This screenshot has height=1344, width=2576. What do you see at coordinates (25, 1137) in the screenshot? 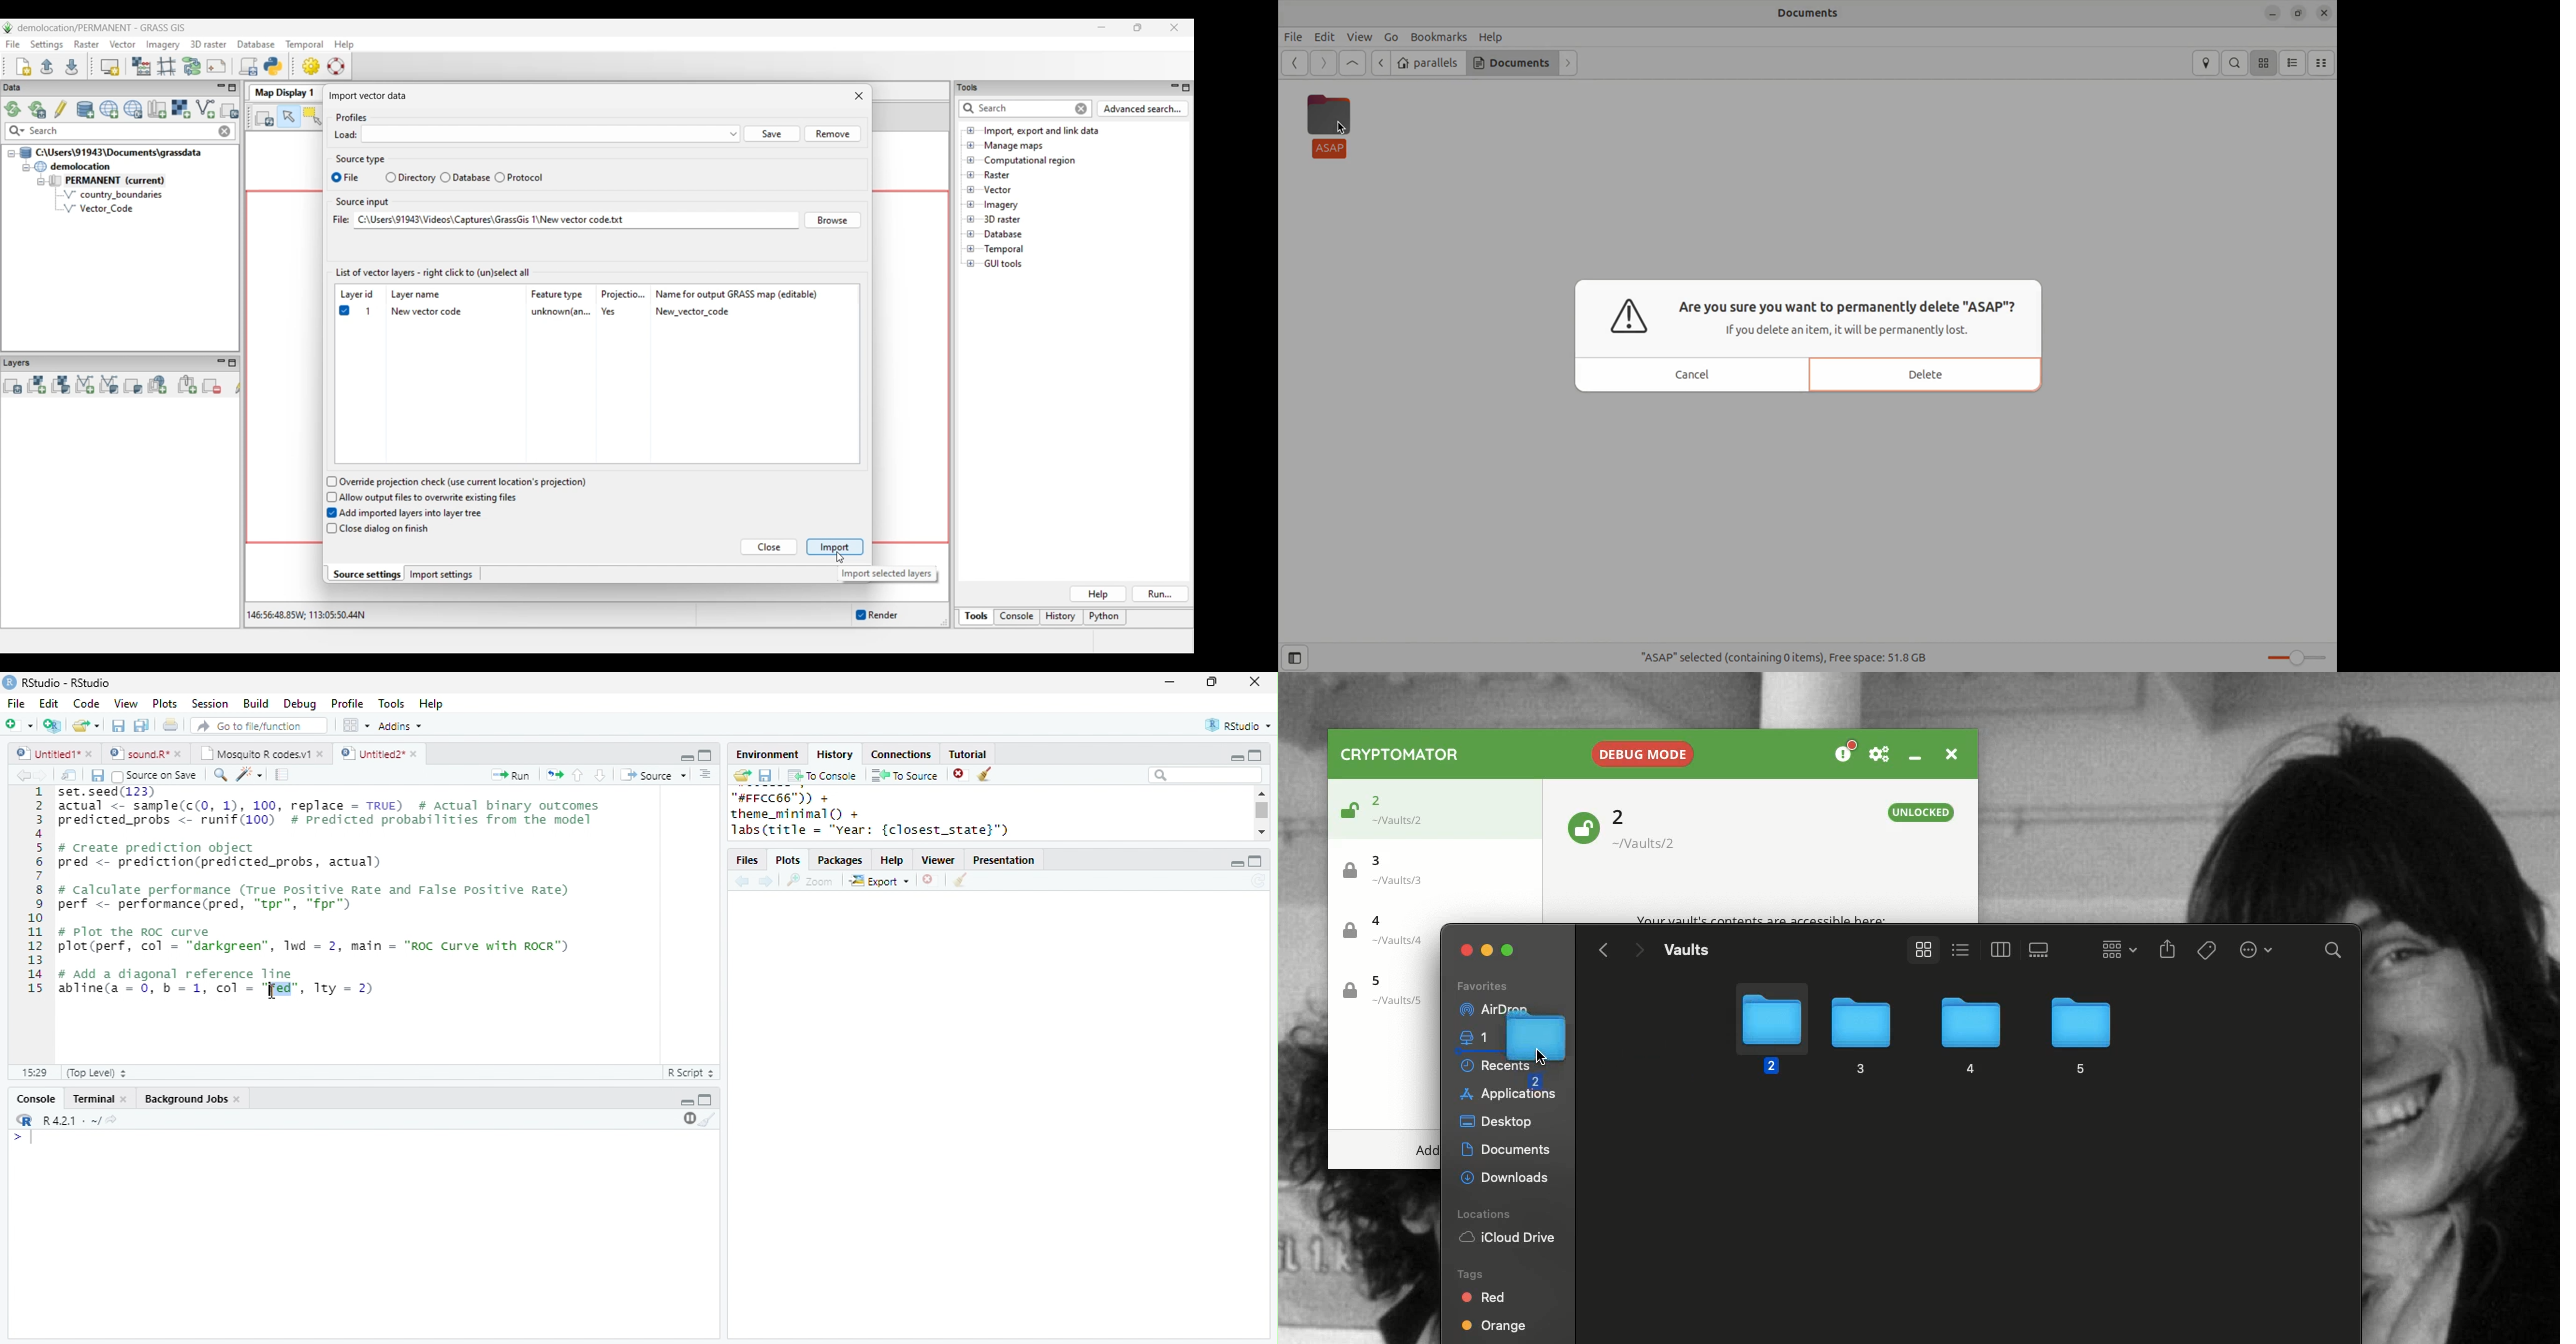
I see `>` at bounding box center [25, 1137].